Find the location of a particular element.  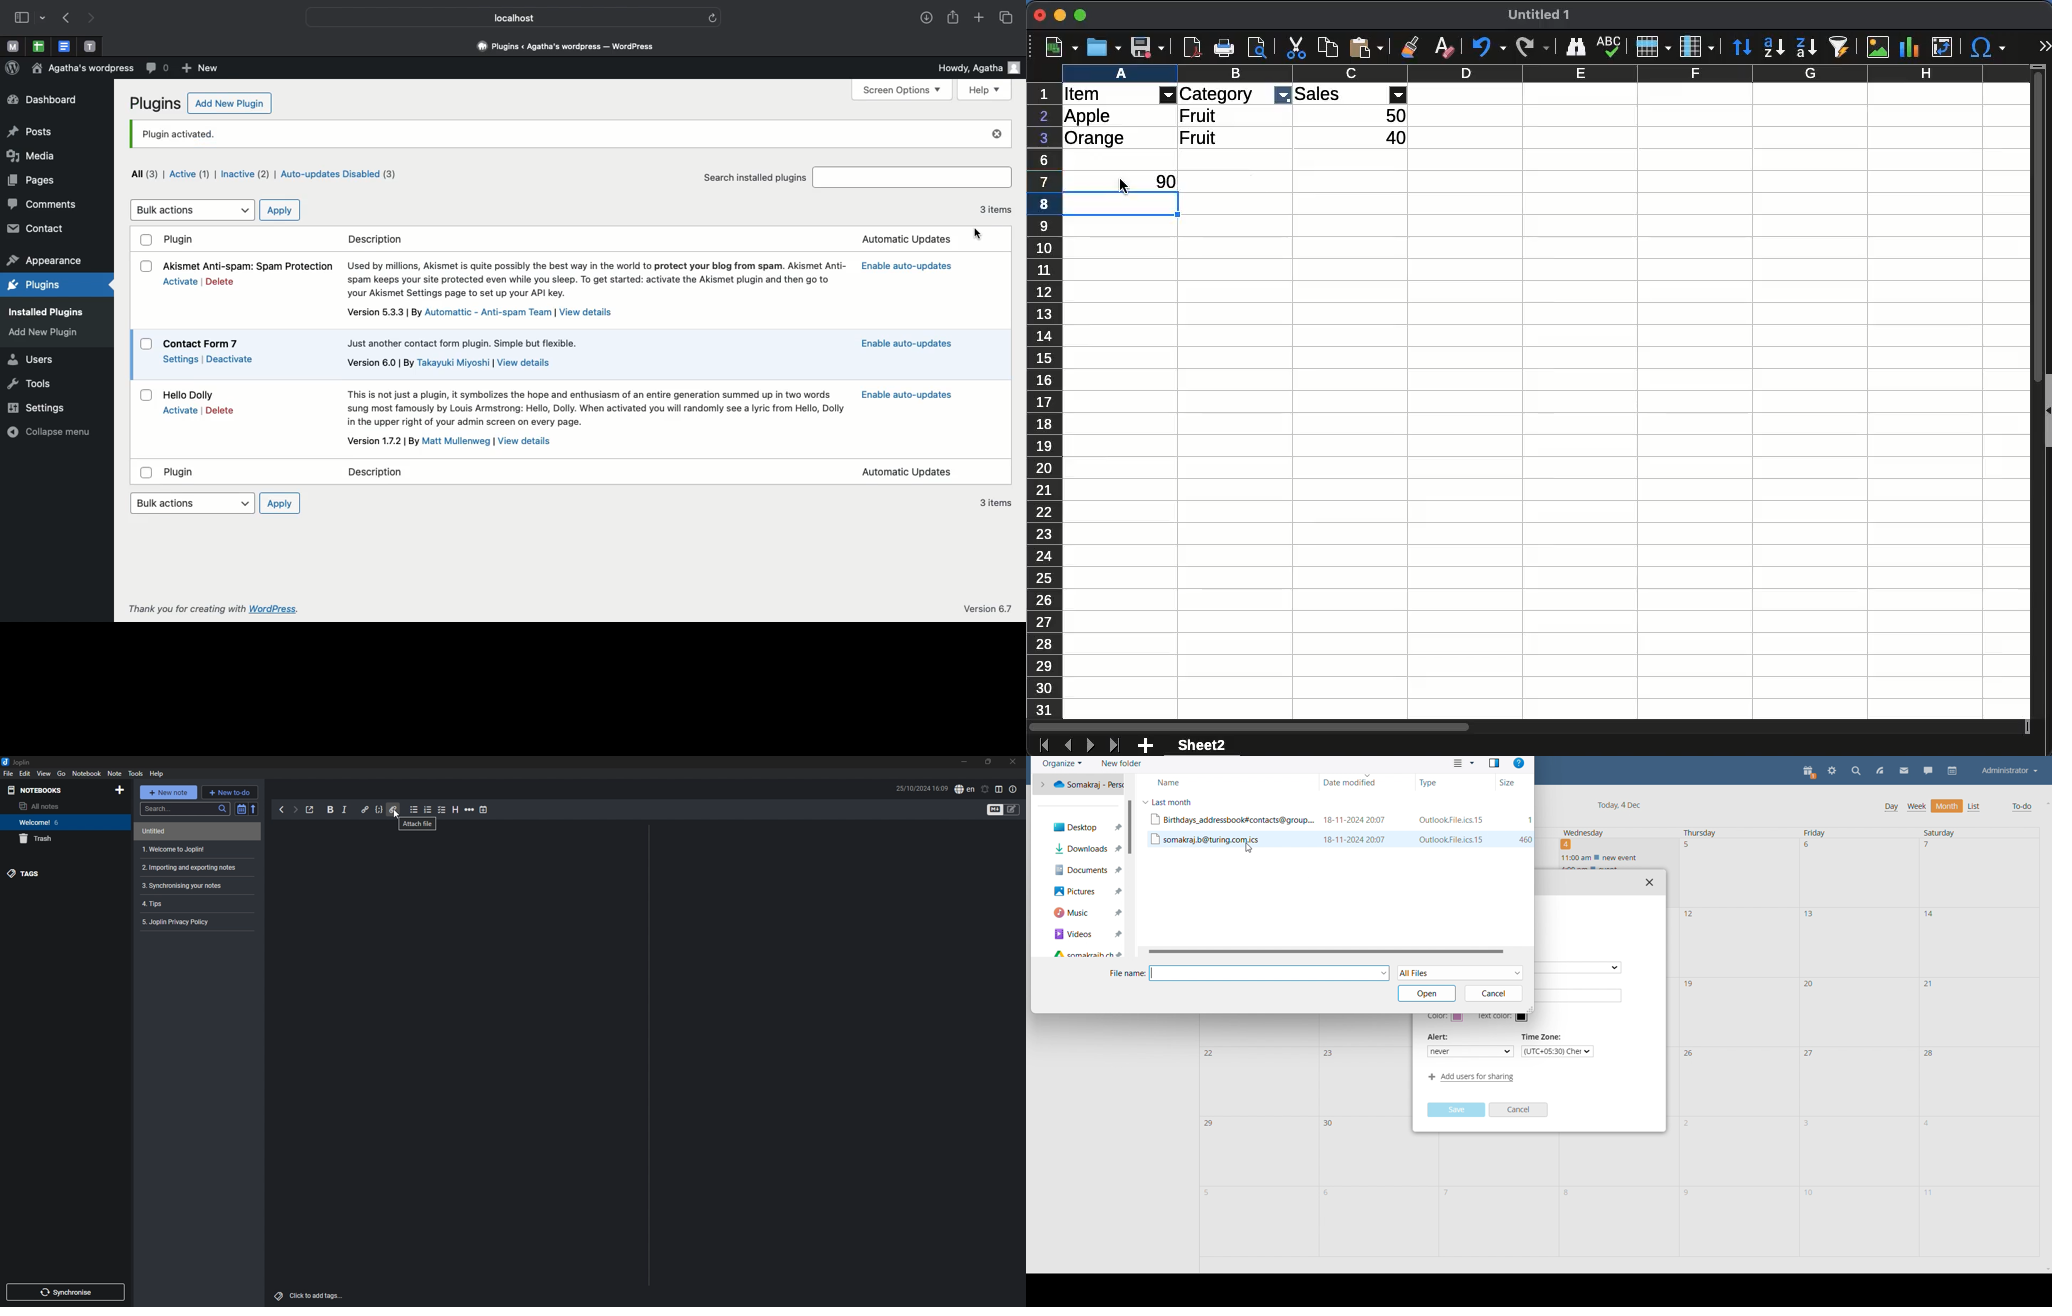

new note is located at coordinates (168, 792).